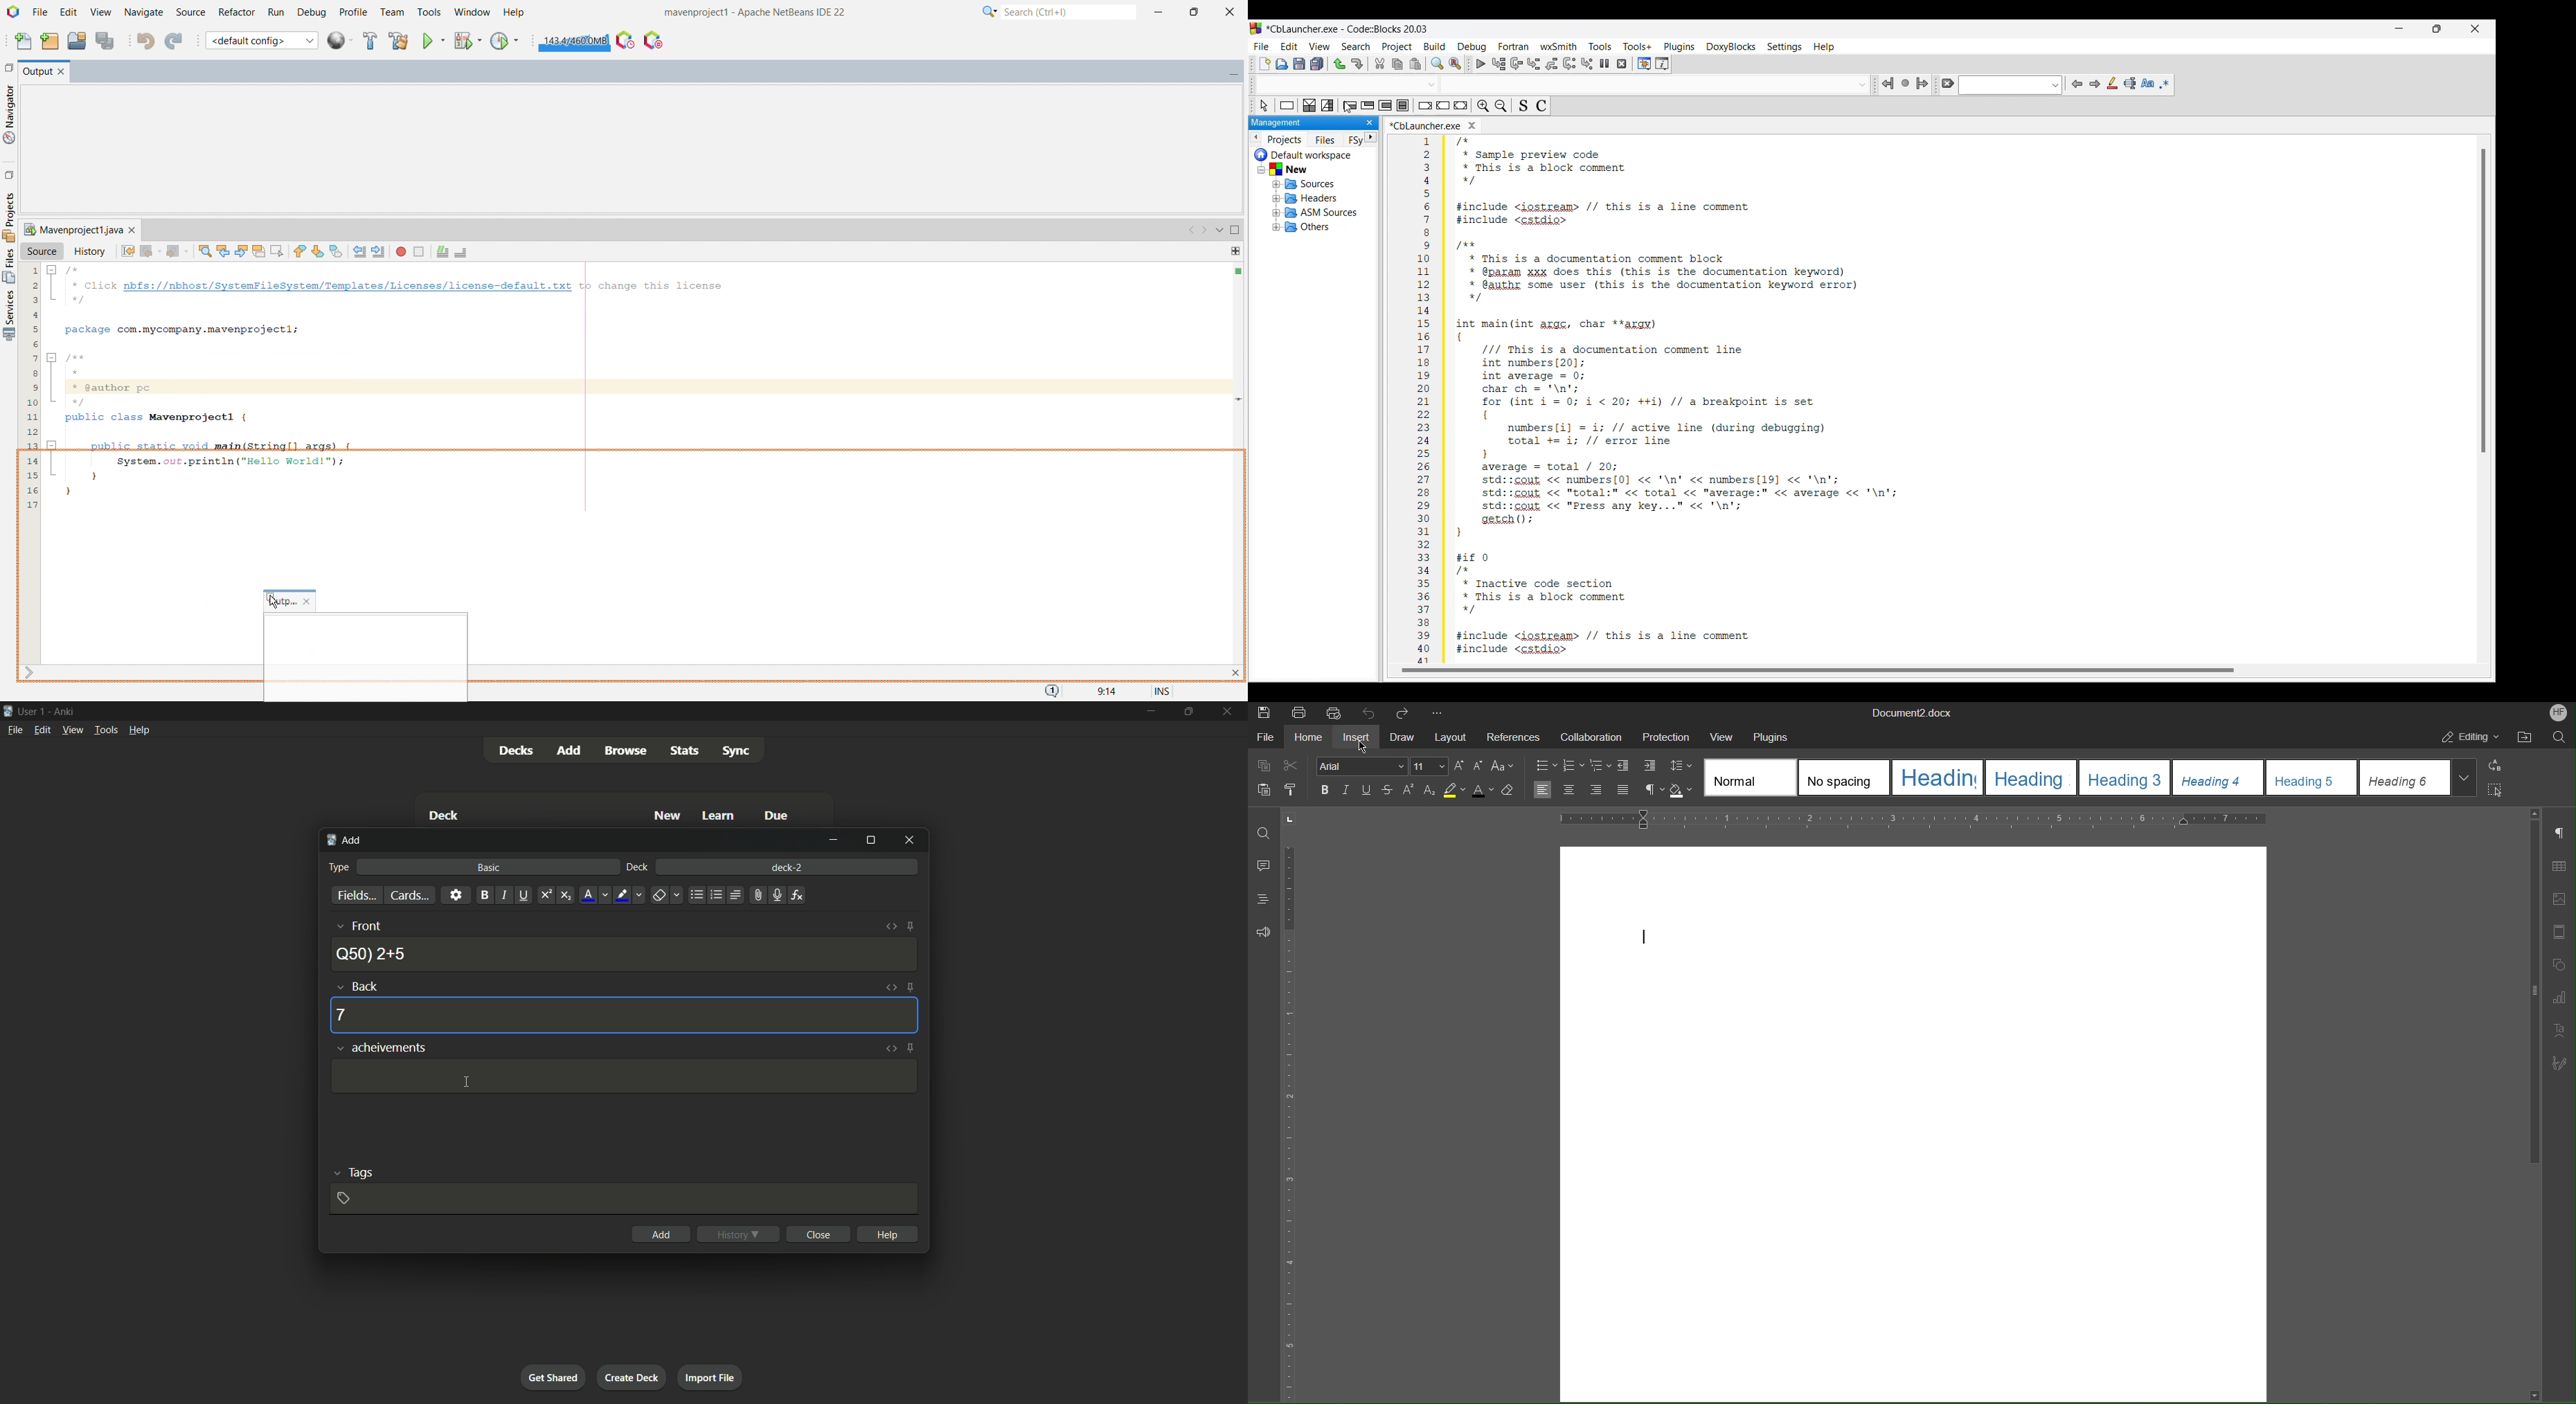  I want to click on Select All, so click(2498, 790).